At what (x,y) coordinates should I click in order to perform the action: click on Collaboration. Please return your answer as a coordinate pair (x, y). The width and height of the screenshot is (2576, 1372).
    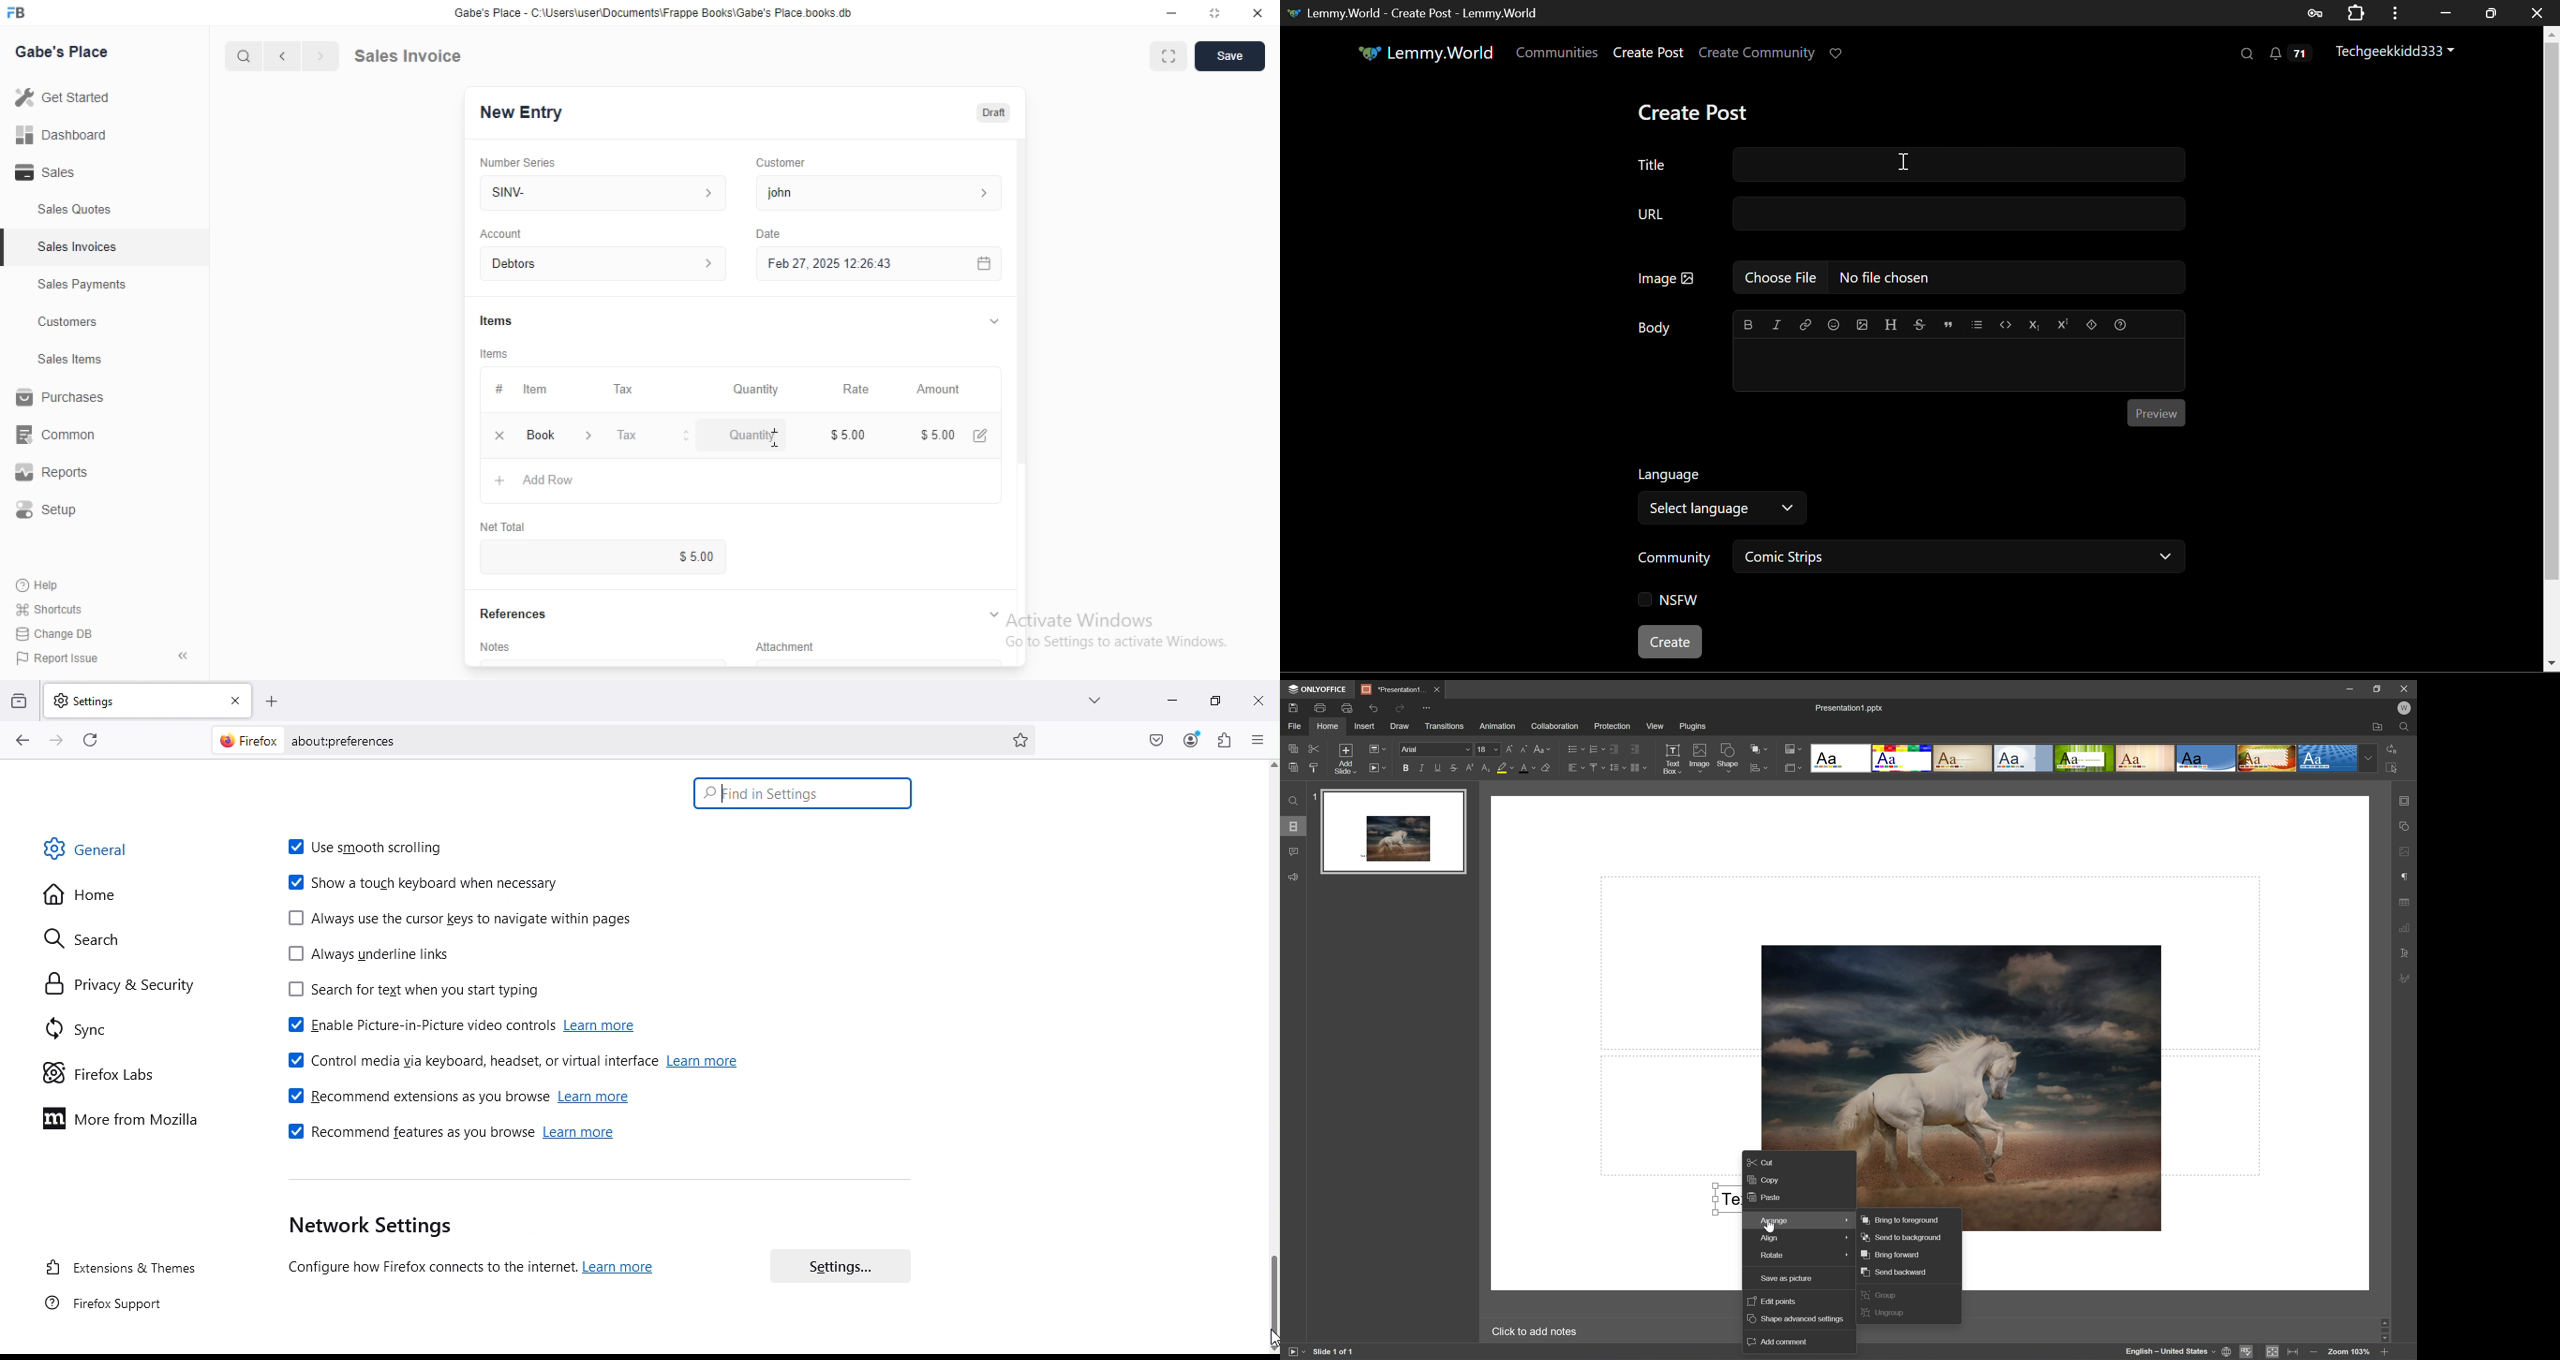
    Looking at the image, I should click on (1555, 728).